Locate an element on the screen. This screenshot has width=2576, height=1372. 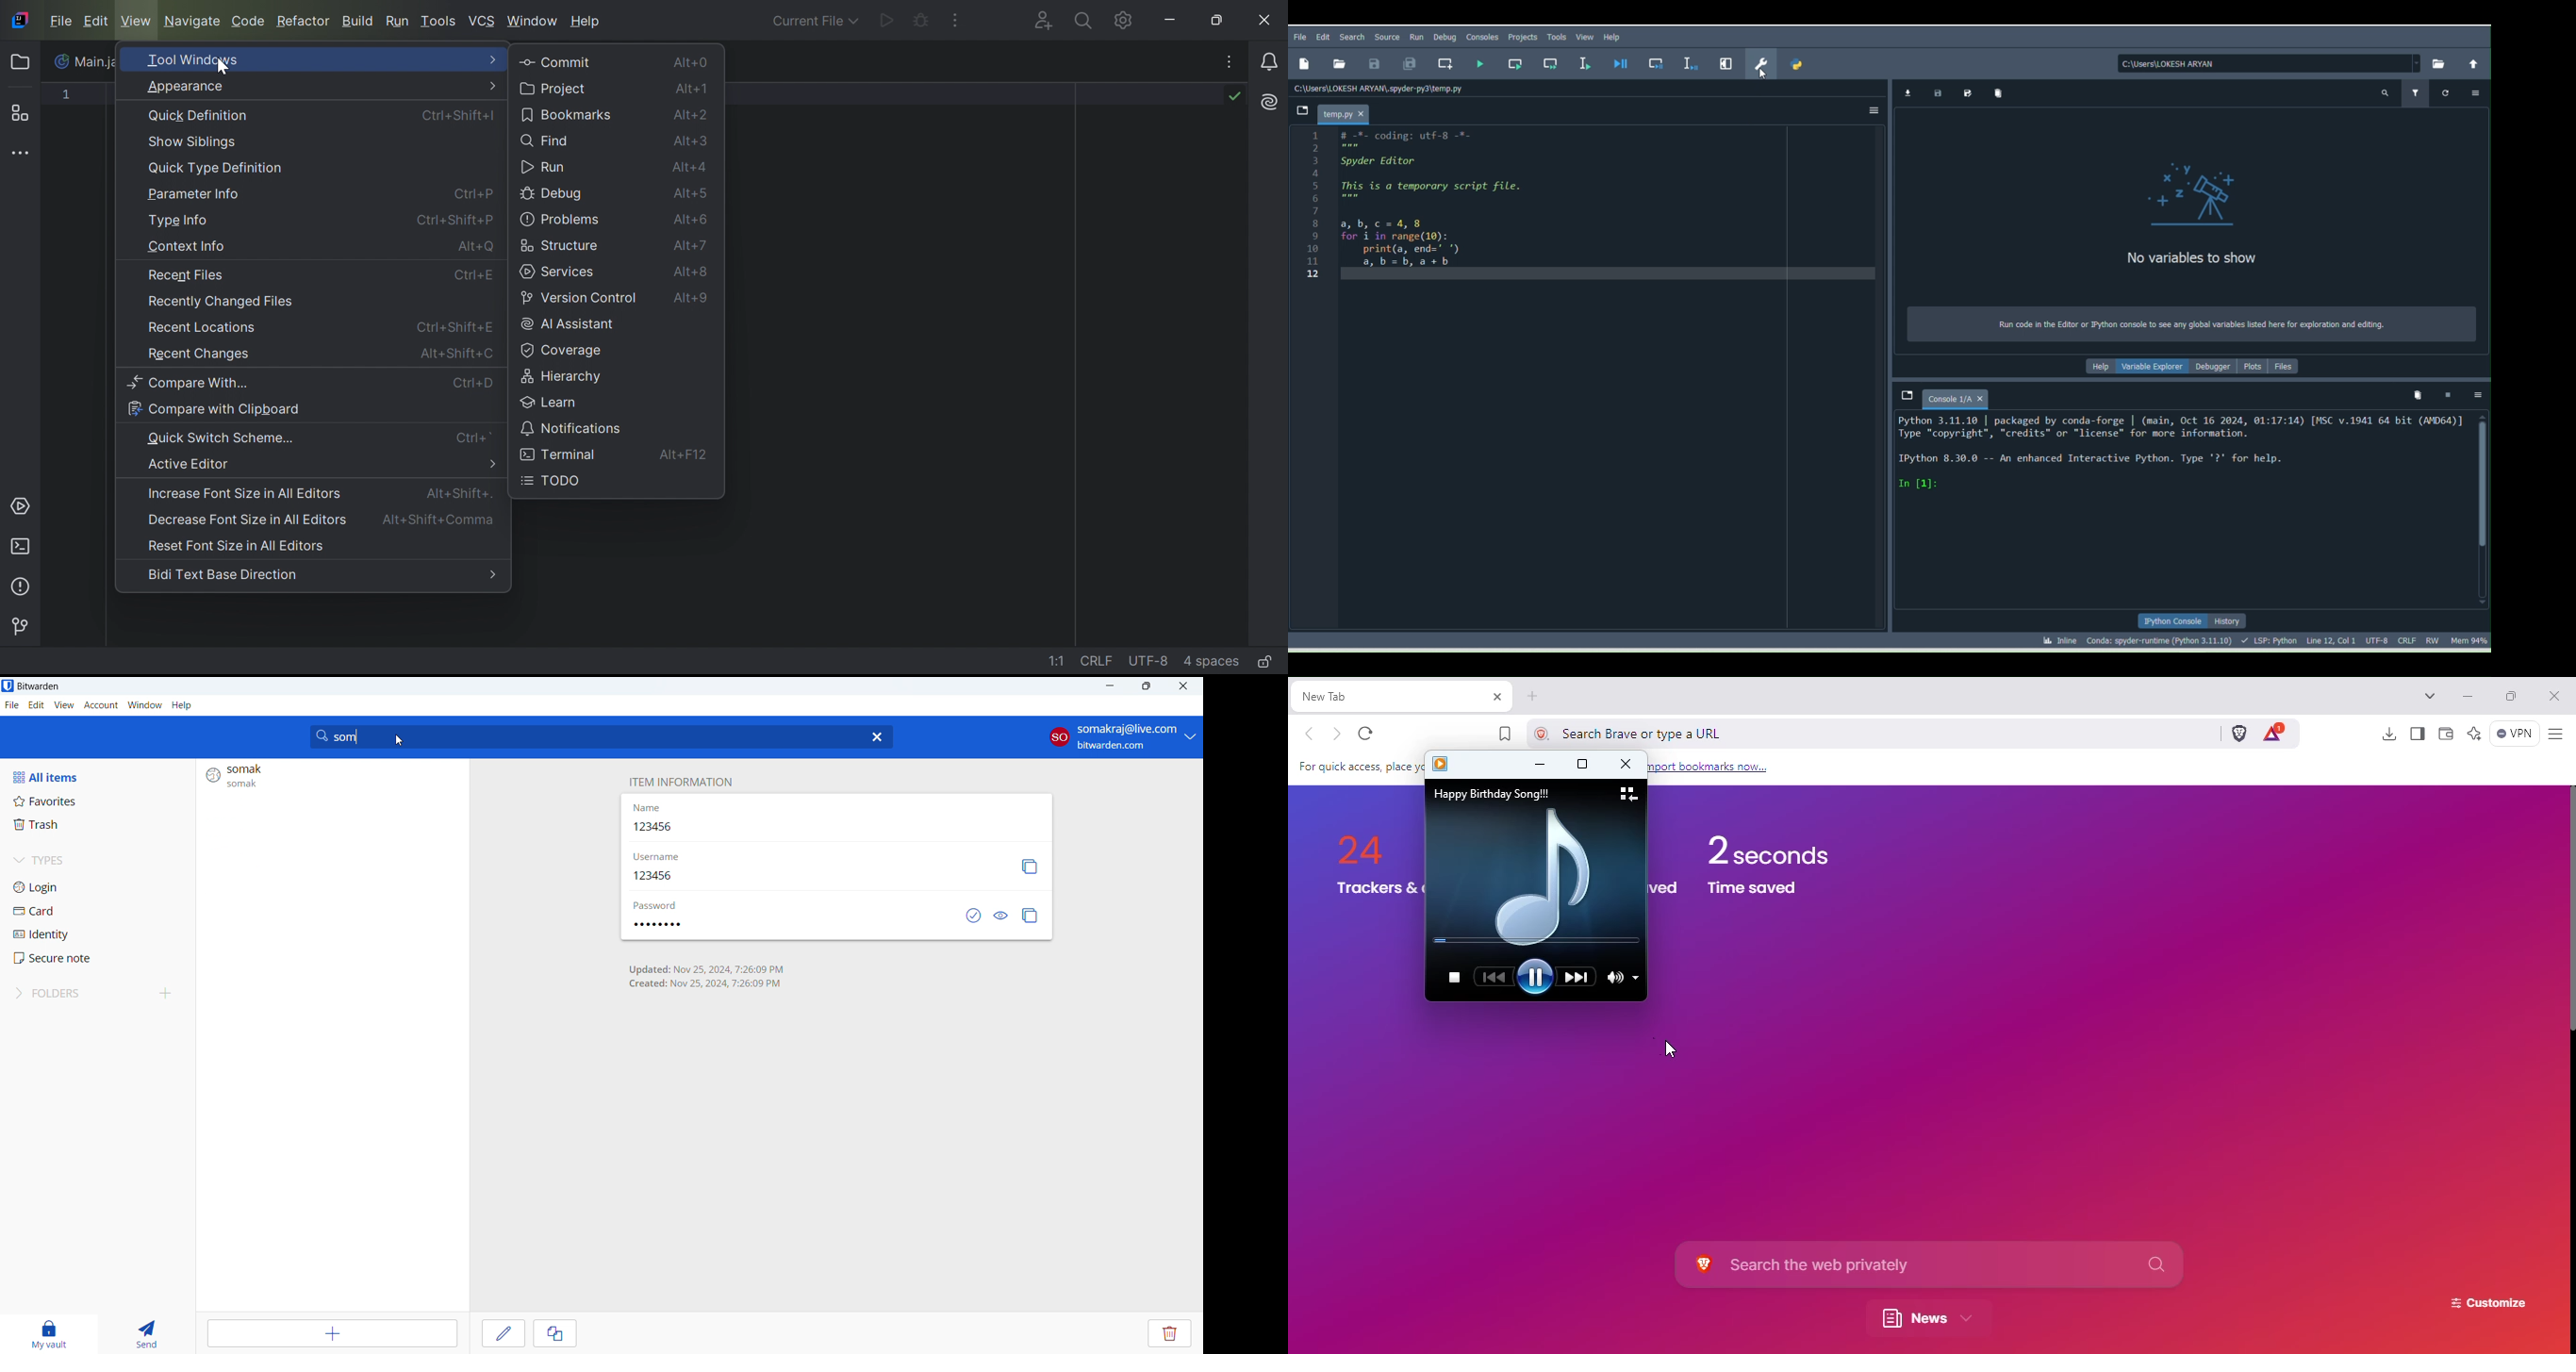
Terminal is located at coordinates (21, 545).